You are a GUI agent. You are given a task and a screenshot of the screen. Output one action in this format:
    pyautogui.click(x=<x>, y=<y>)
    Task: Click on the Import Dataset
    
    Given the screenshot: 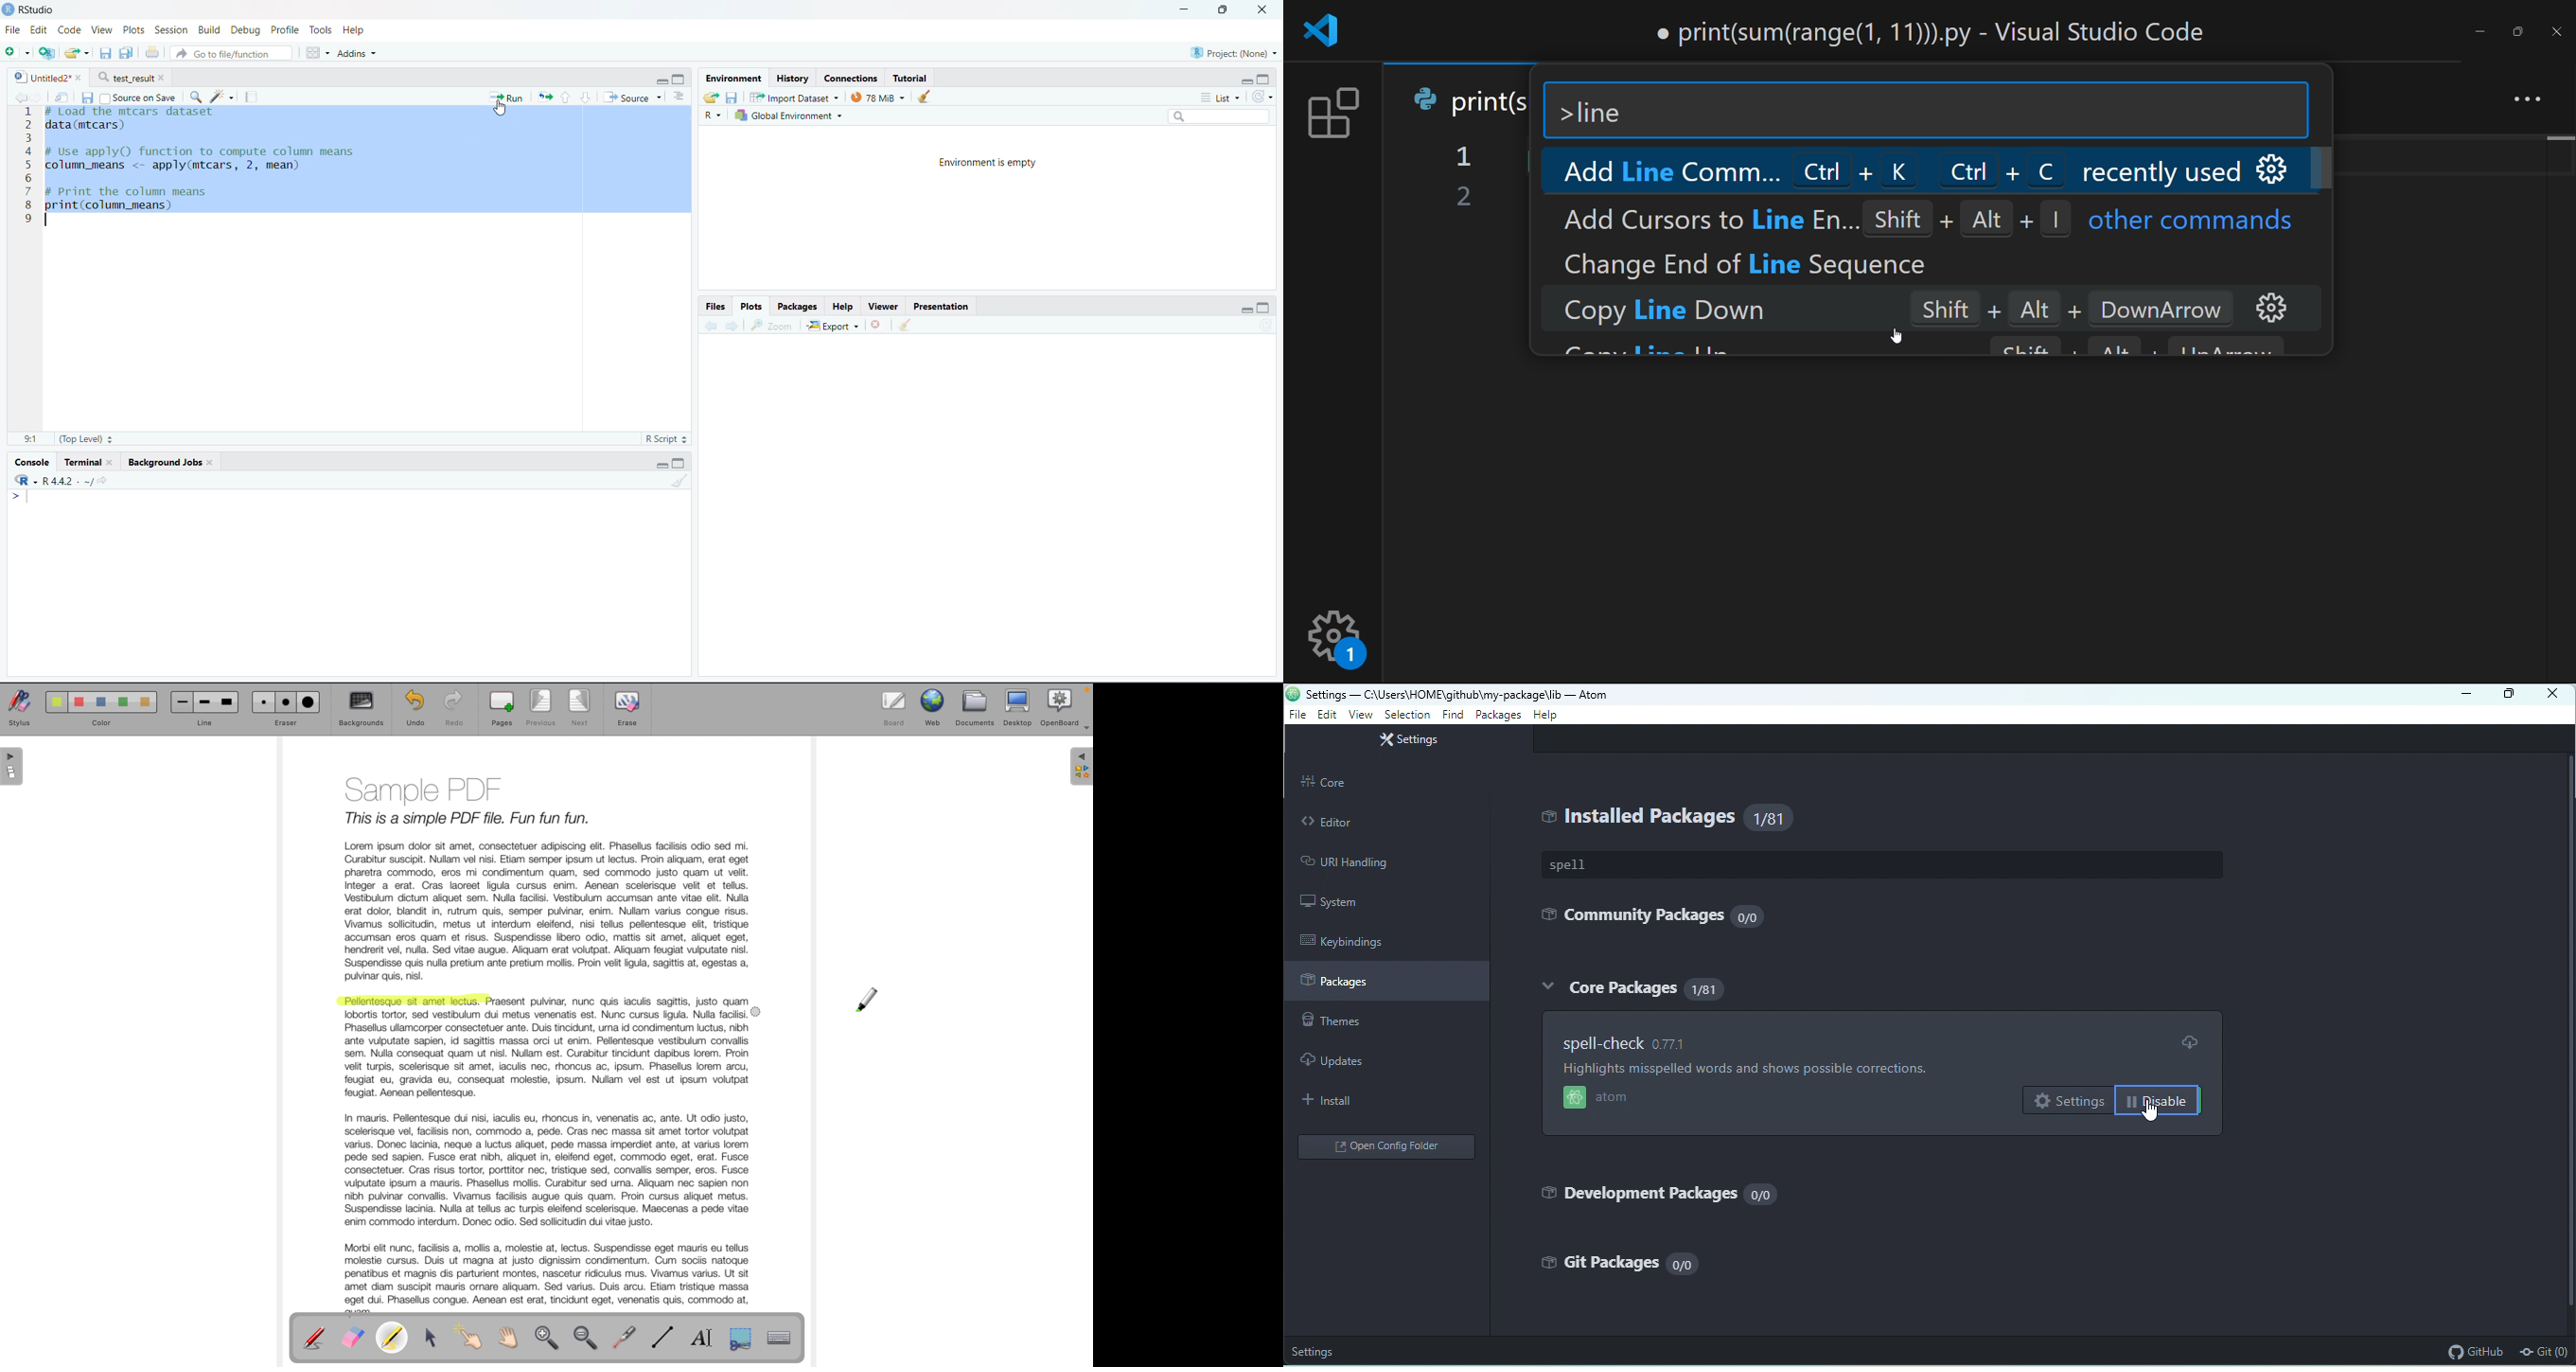 What is the action you would take?
    pyautogui.click(x=794, y=97)
    